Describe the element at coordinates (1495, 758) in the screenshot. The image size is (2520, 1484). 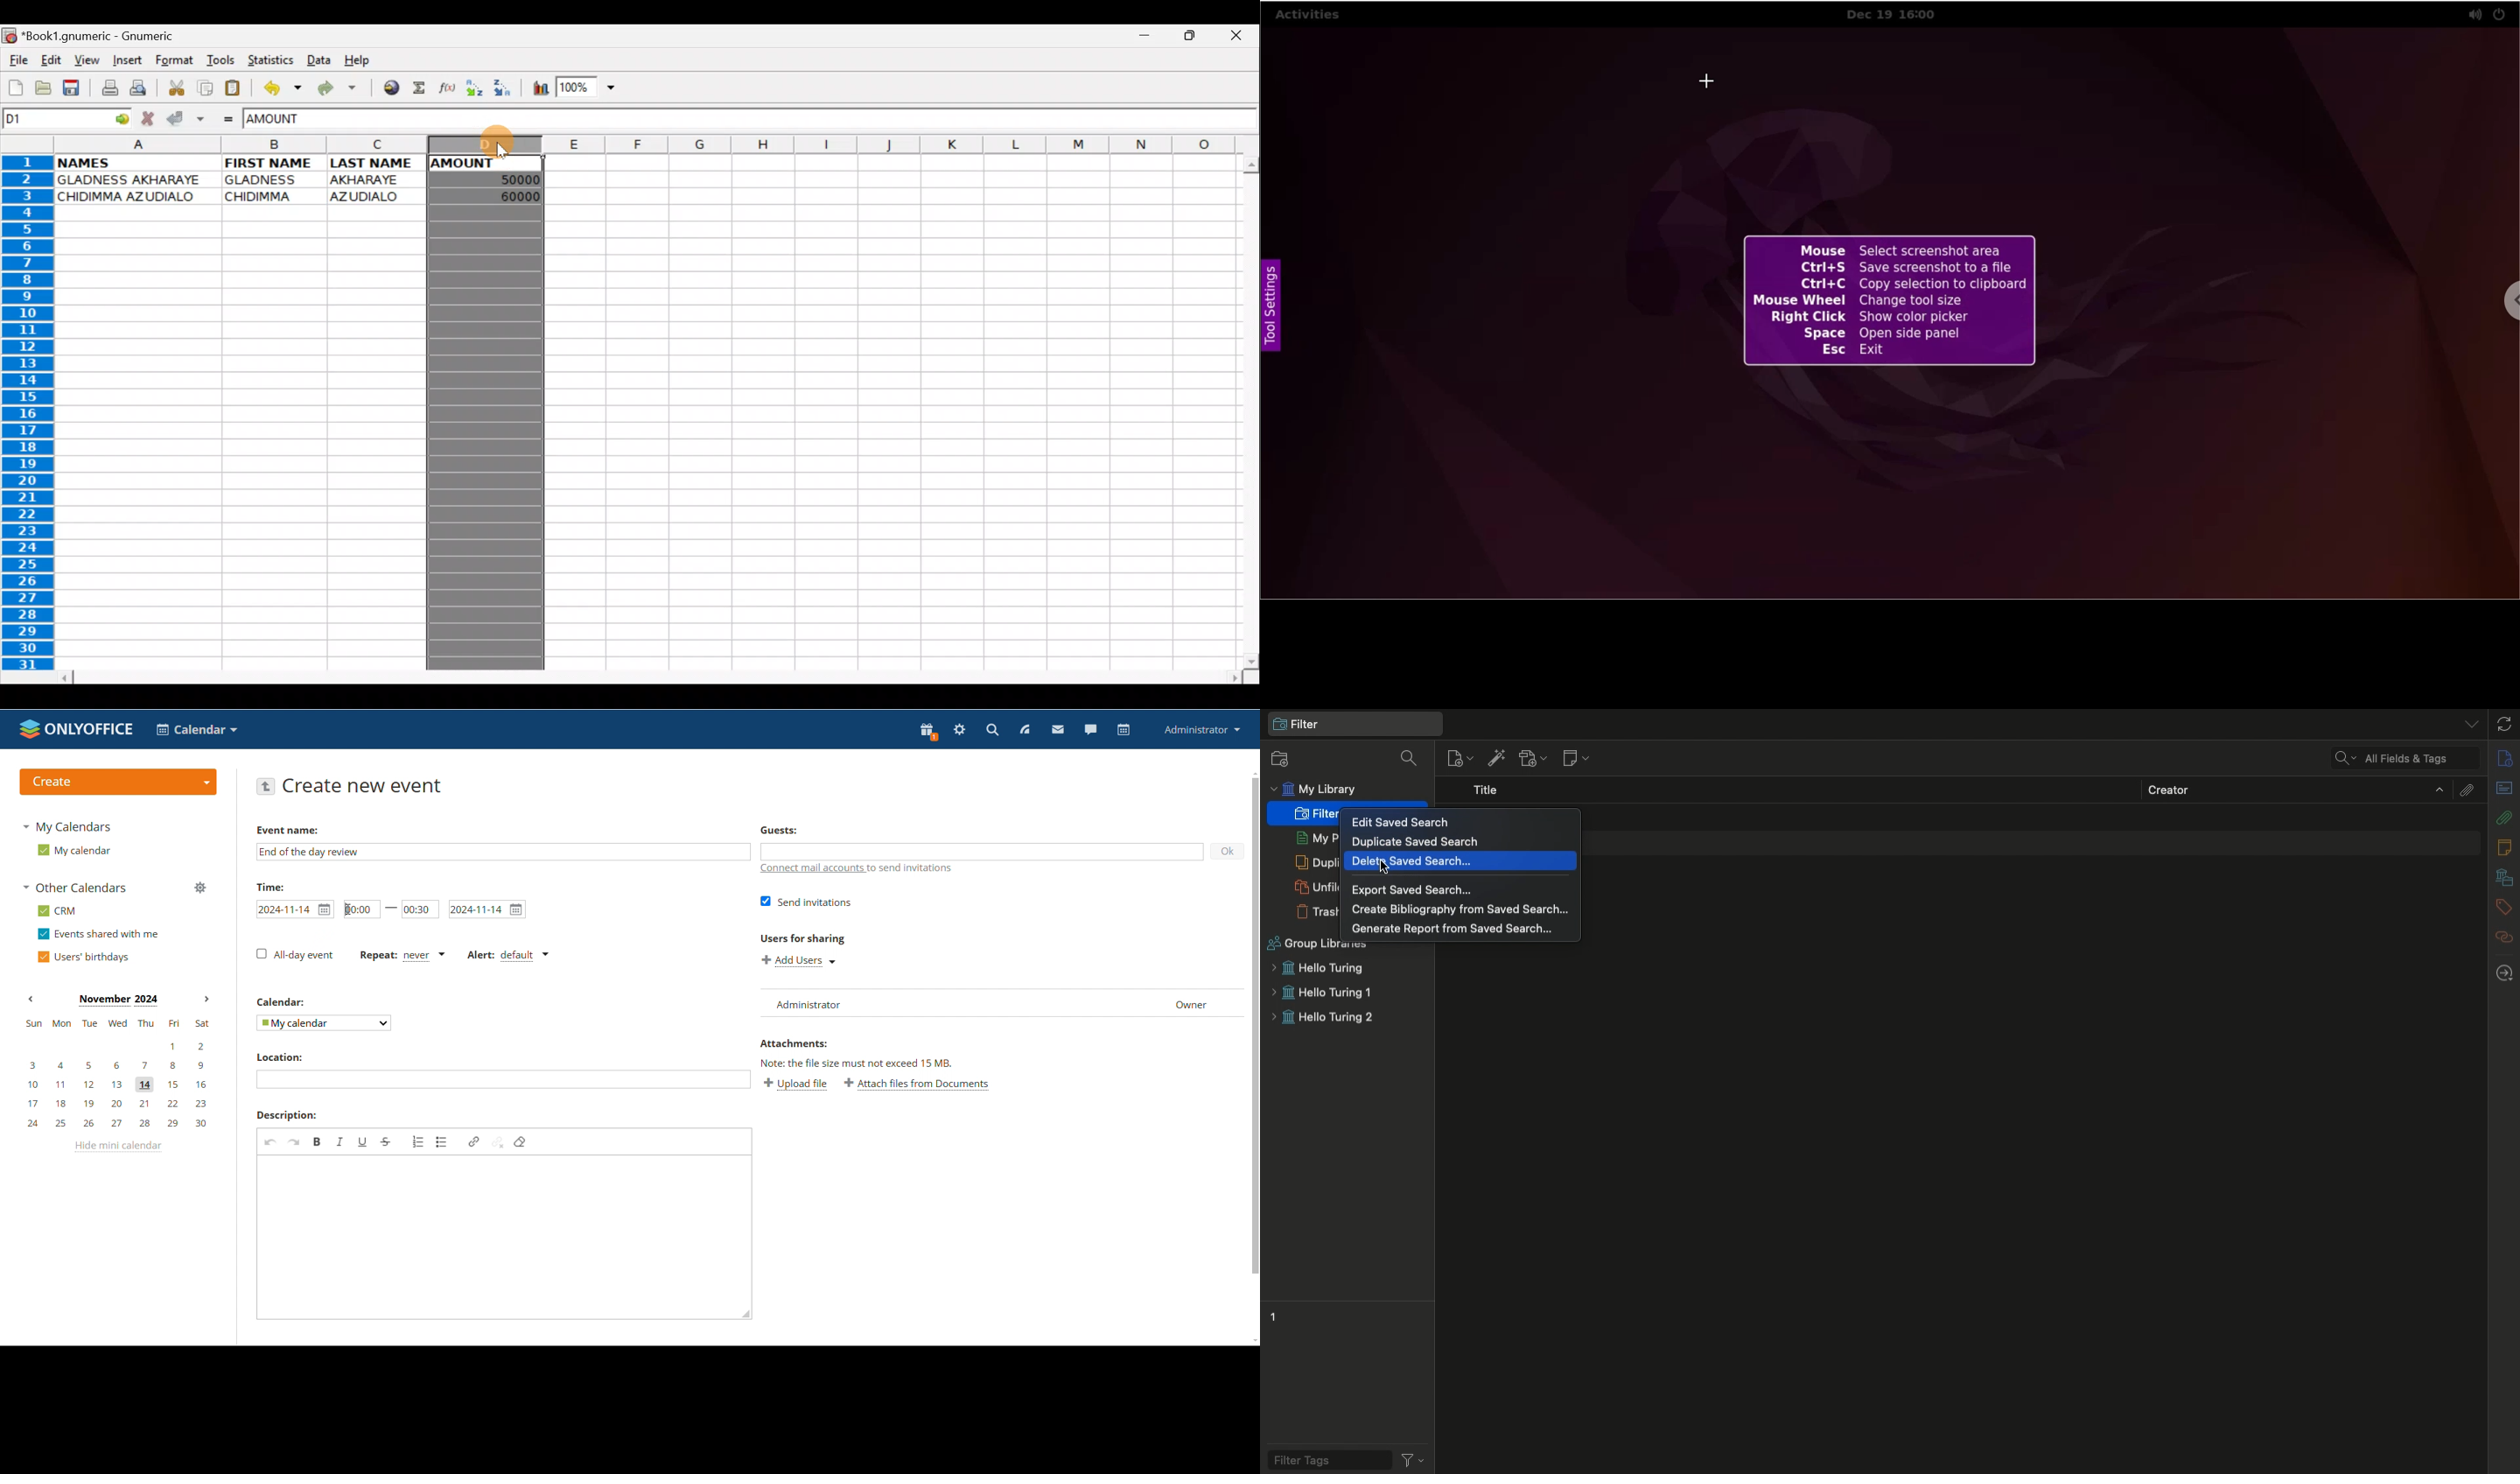
I see `Add items by identifier` at that location.